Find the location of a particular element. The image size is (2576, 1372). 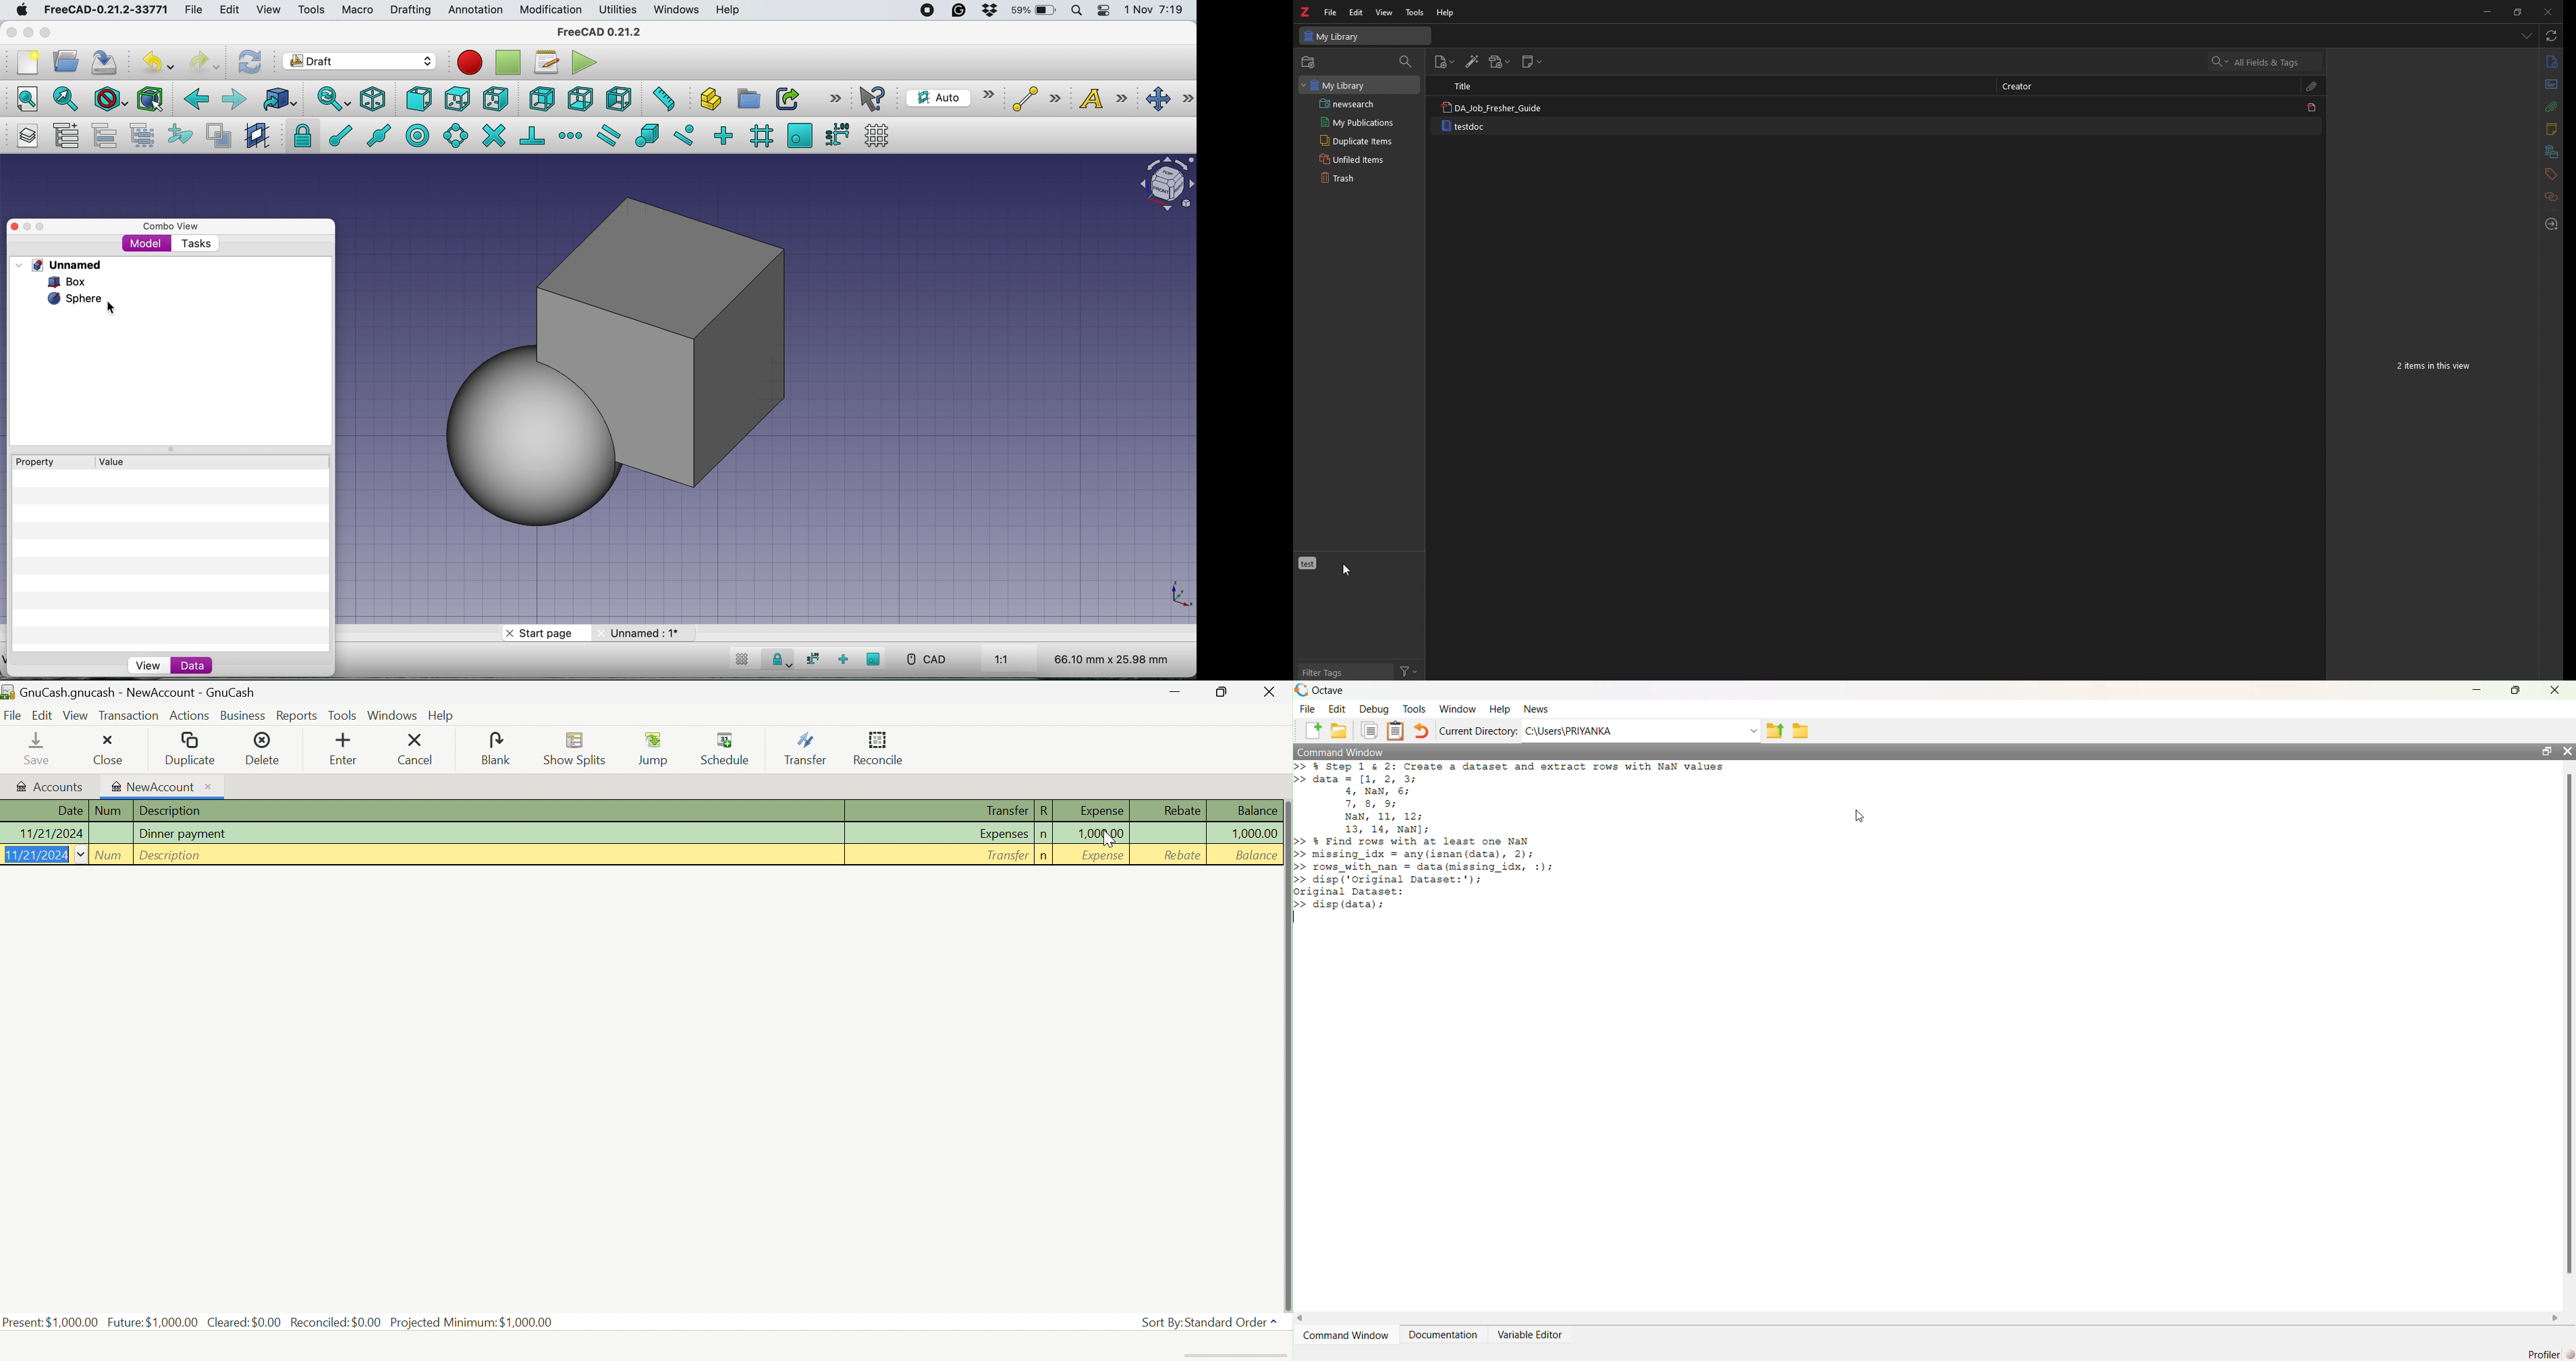

1,000.00 is located at coordinates (1103, 833).